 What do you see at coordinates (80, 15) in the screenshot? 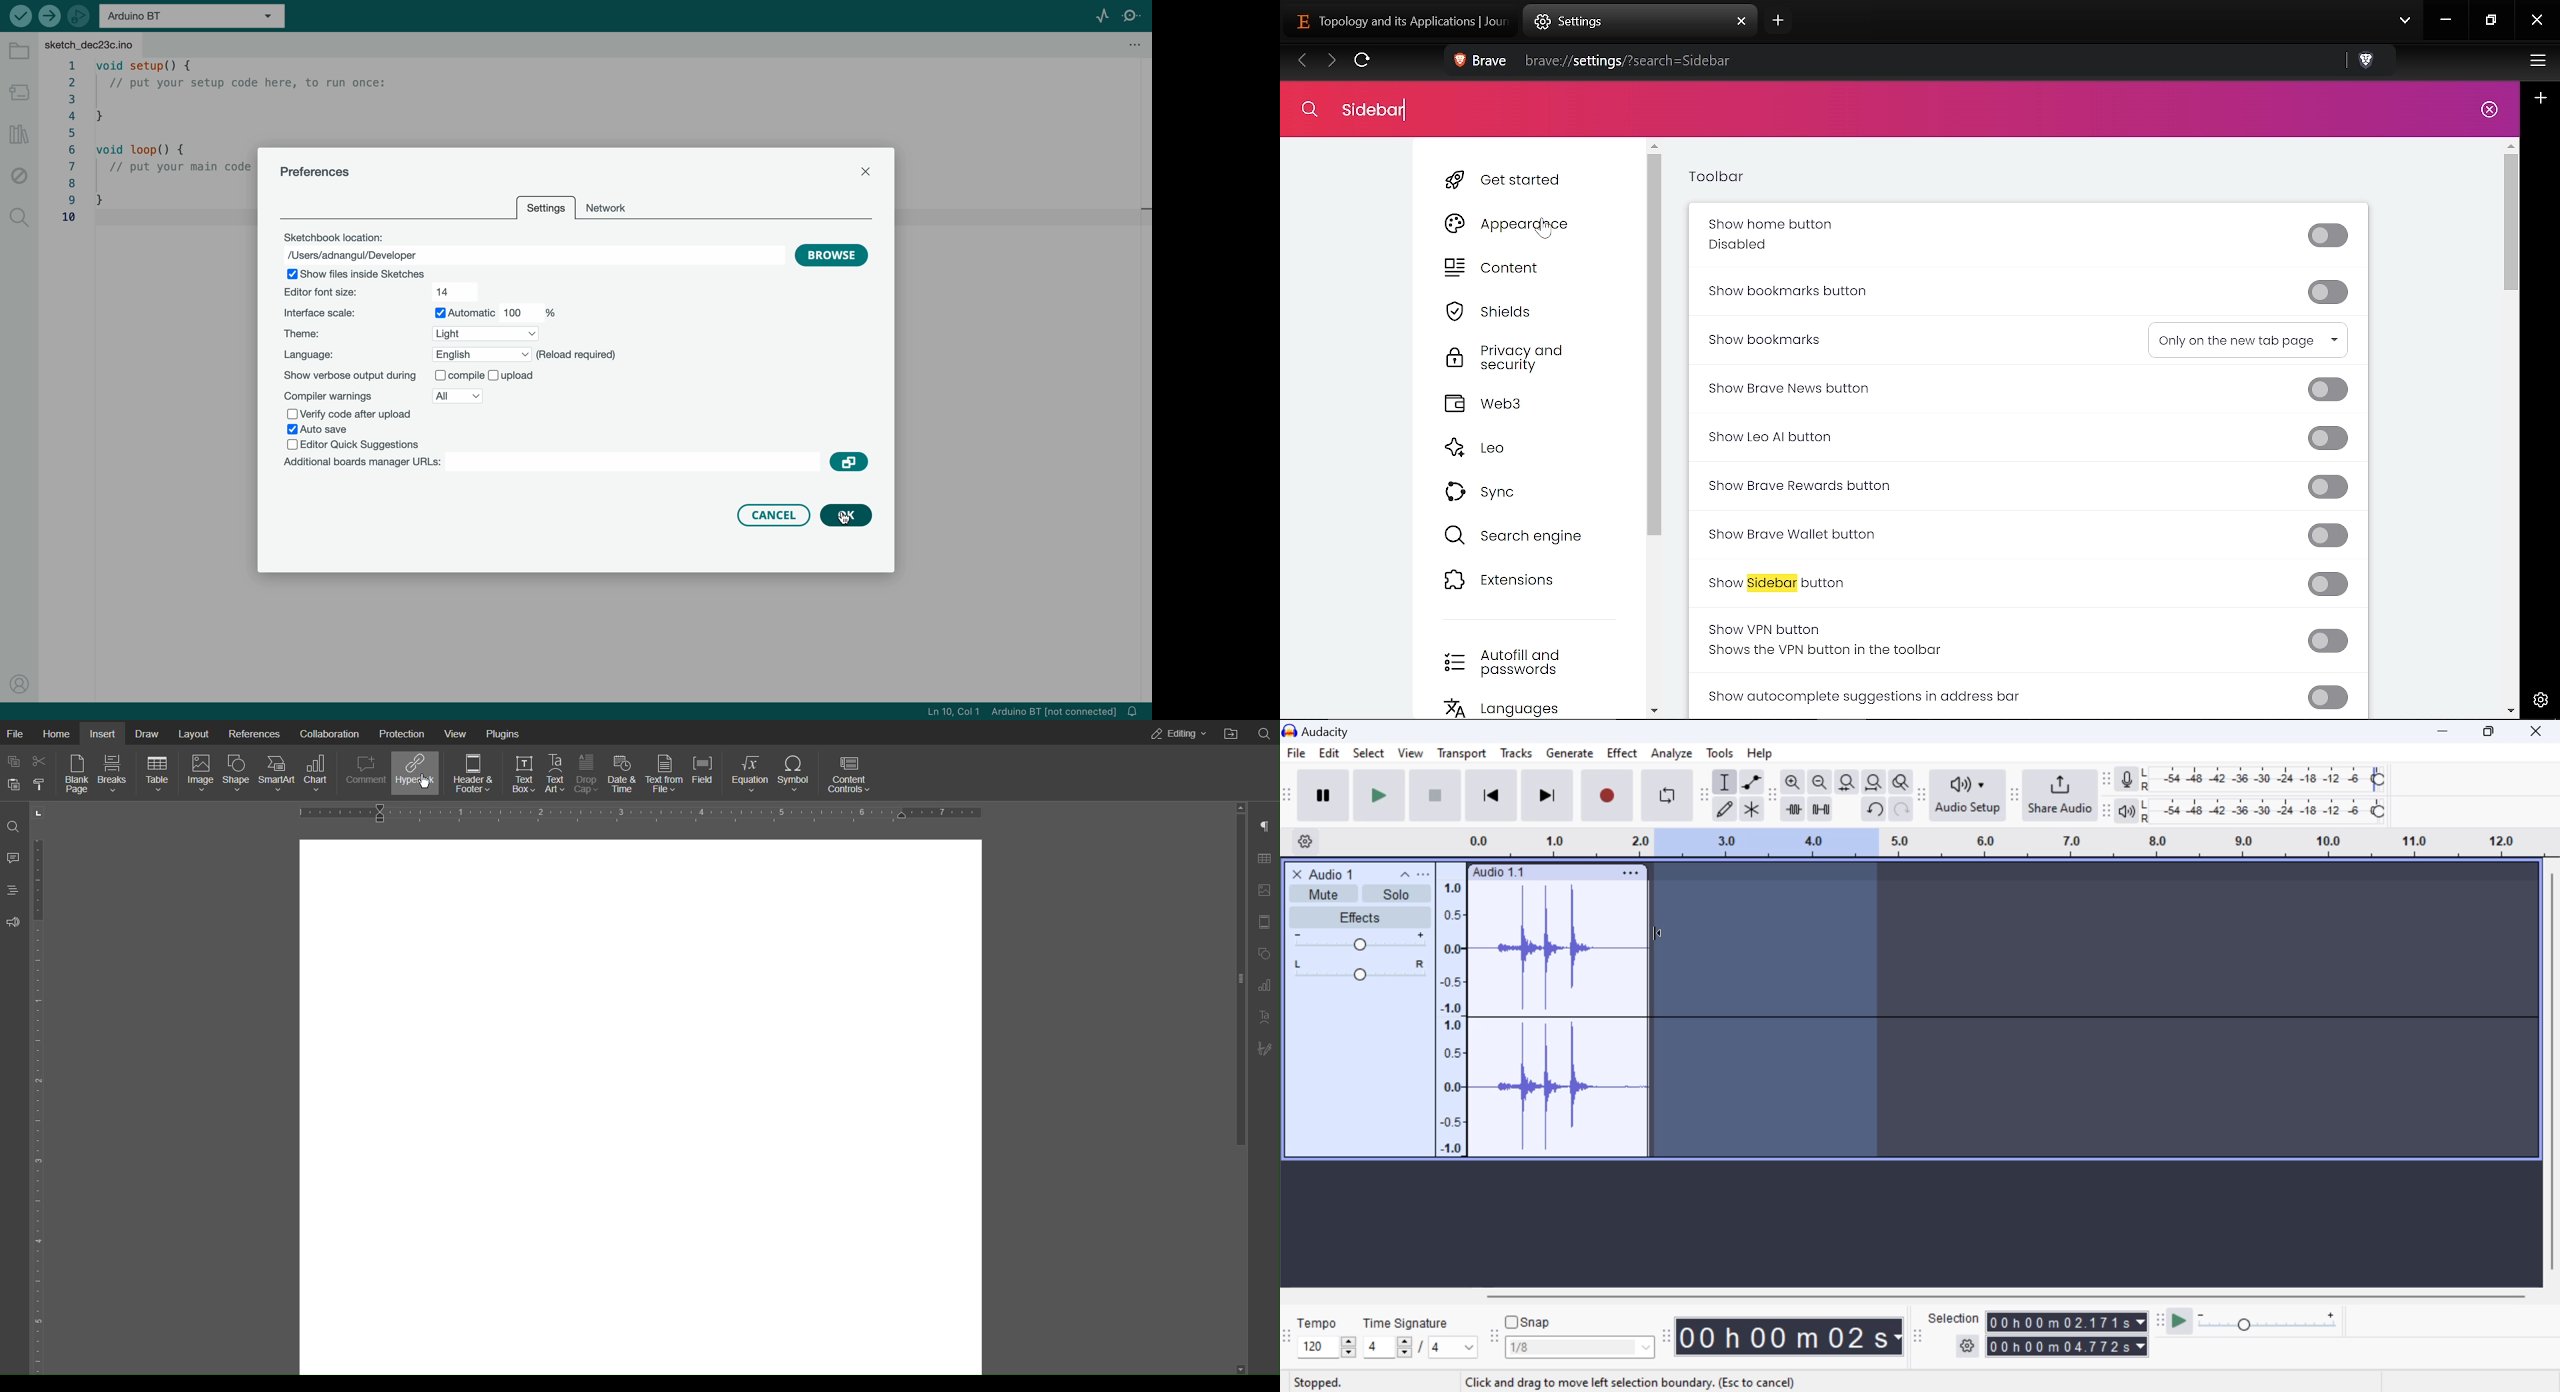
I see `debugger` at bounding box center [80, 15].